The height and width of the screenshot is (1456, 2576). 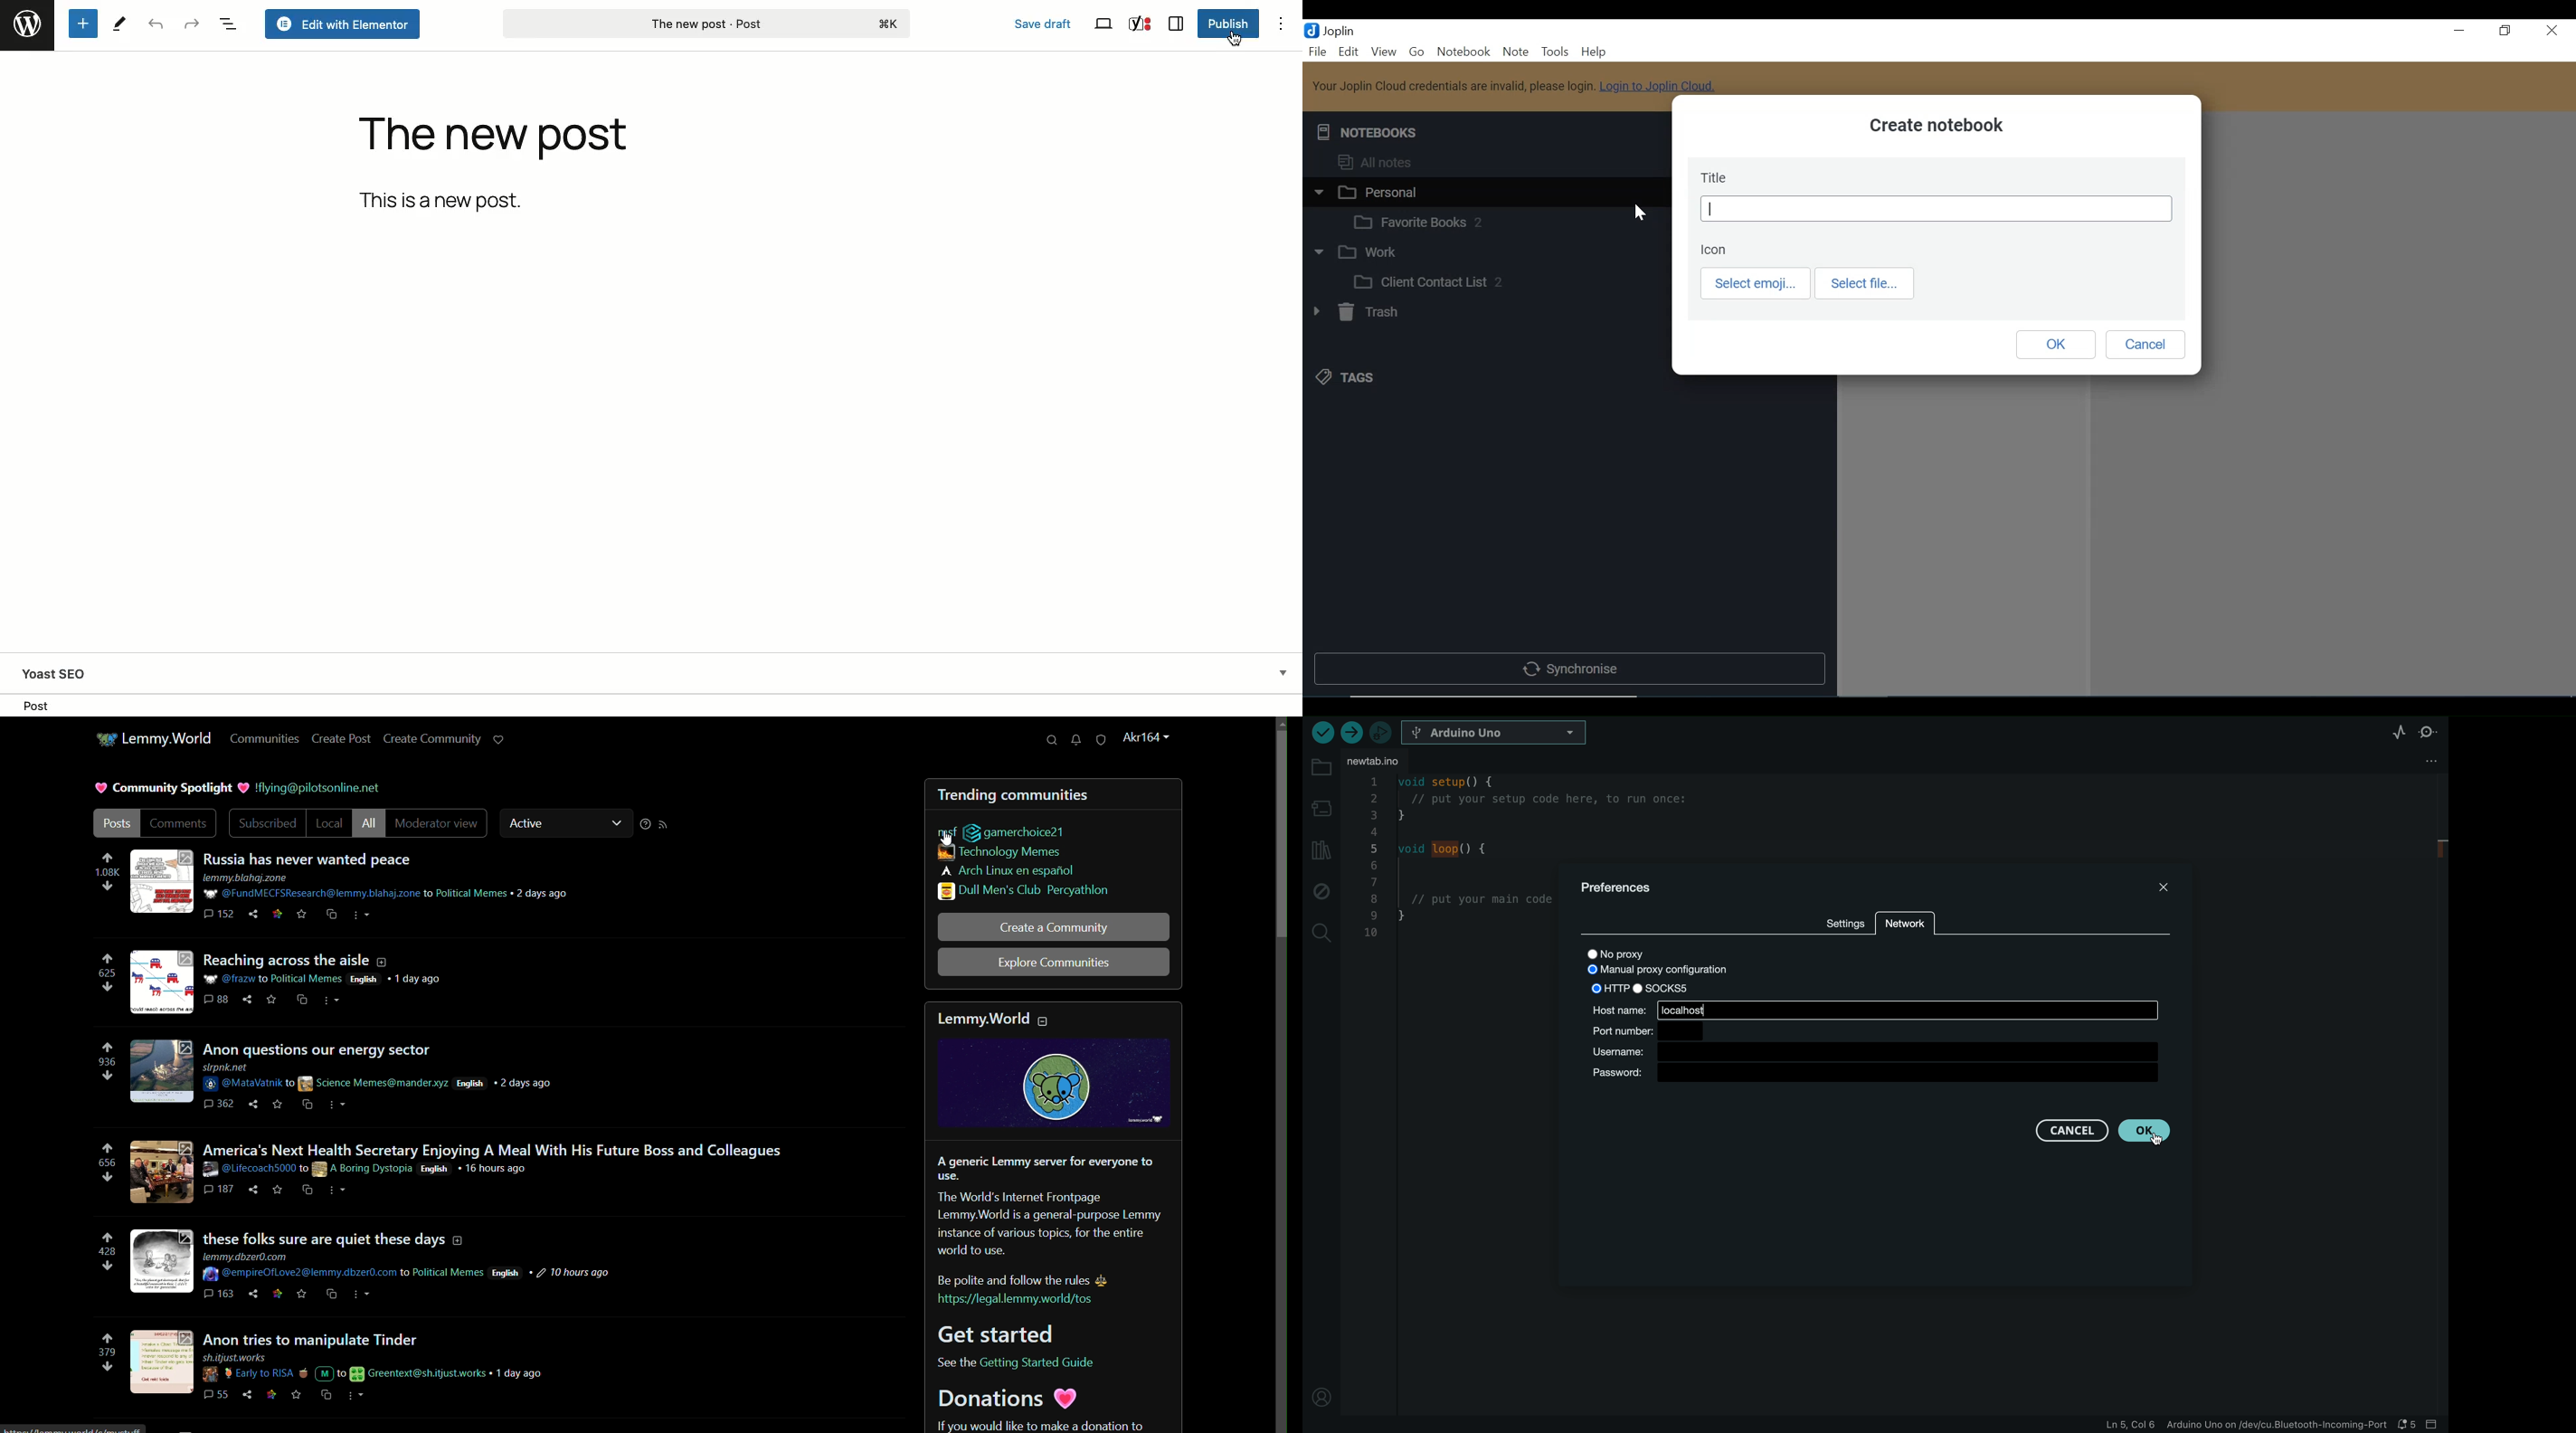 What do you see at coordinates (1383, 52) in the screenshot?
I see `View` at bounding box center [1383, 52].